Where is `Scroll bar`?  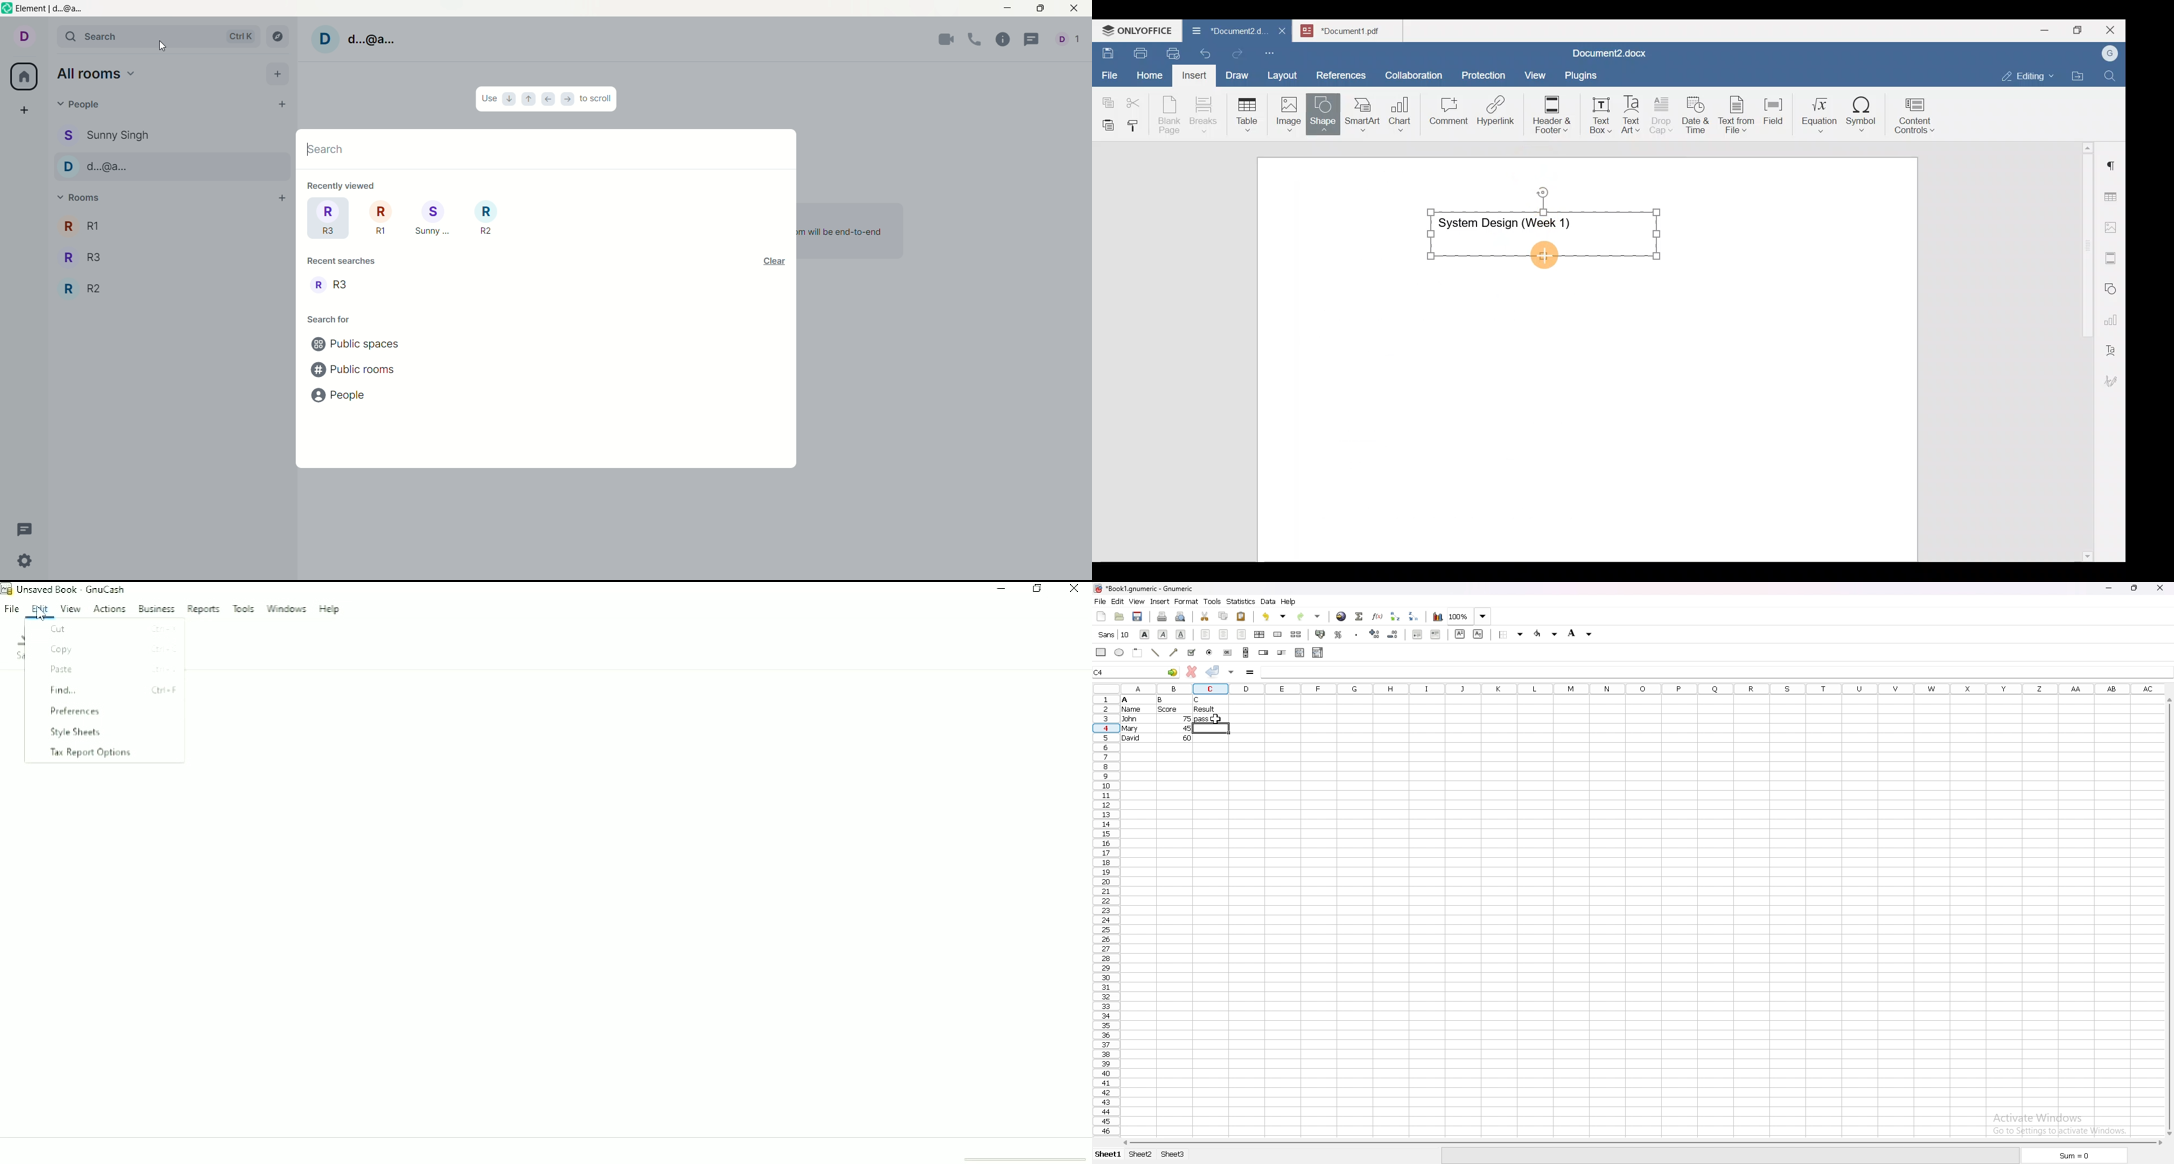 Scroll bar is located at coordinates (2084, 350).